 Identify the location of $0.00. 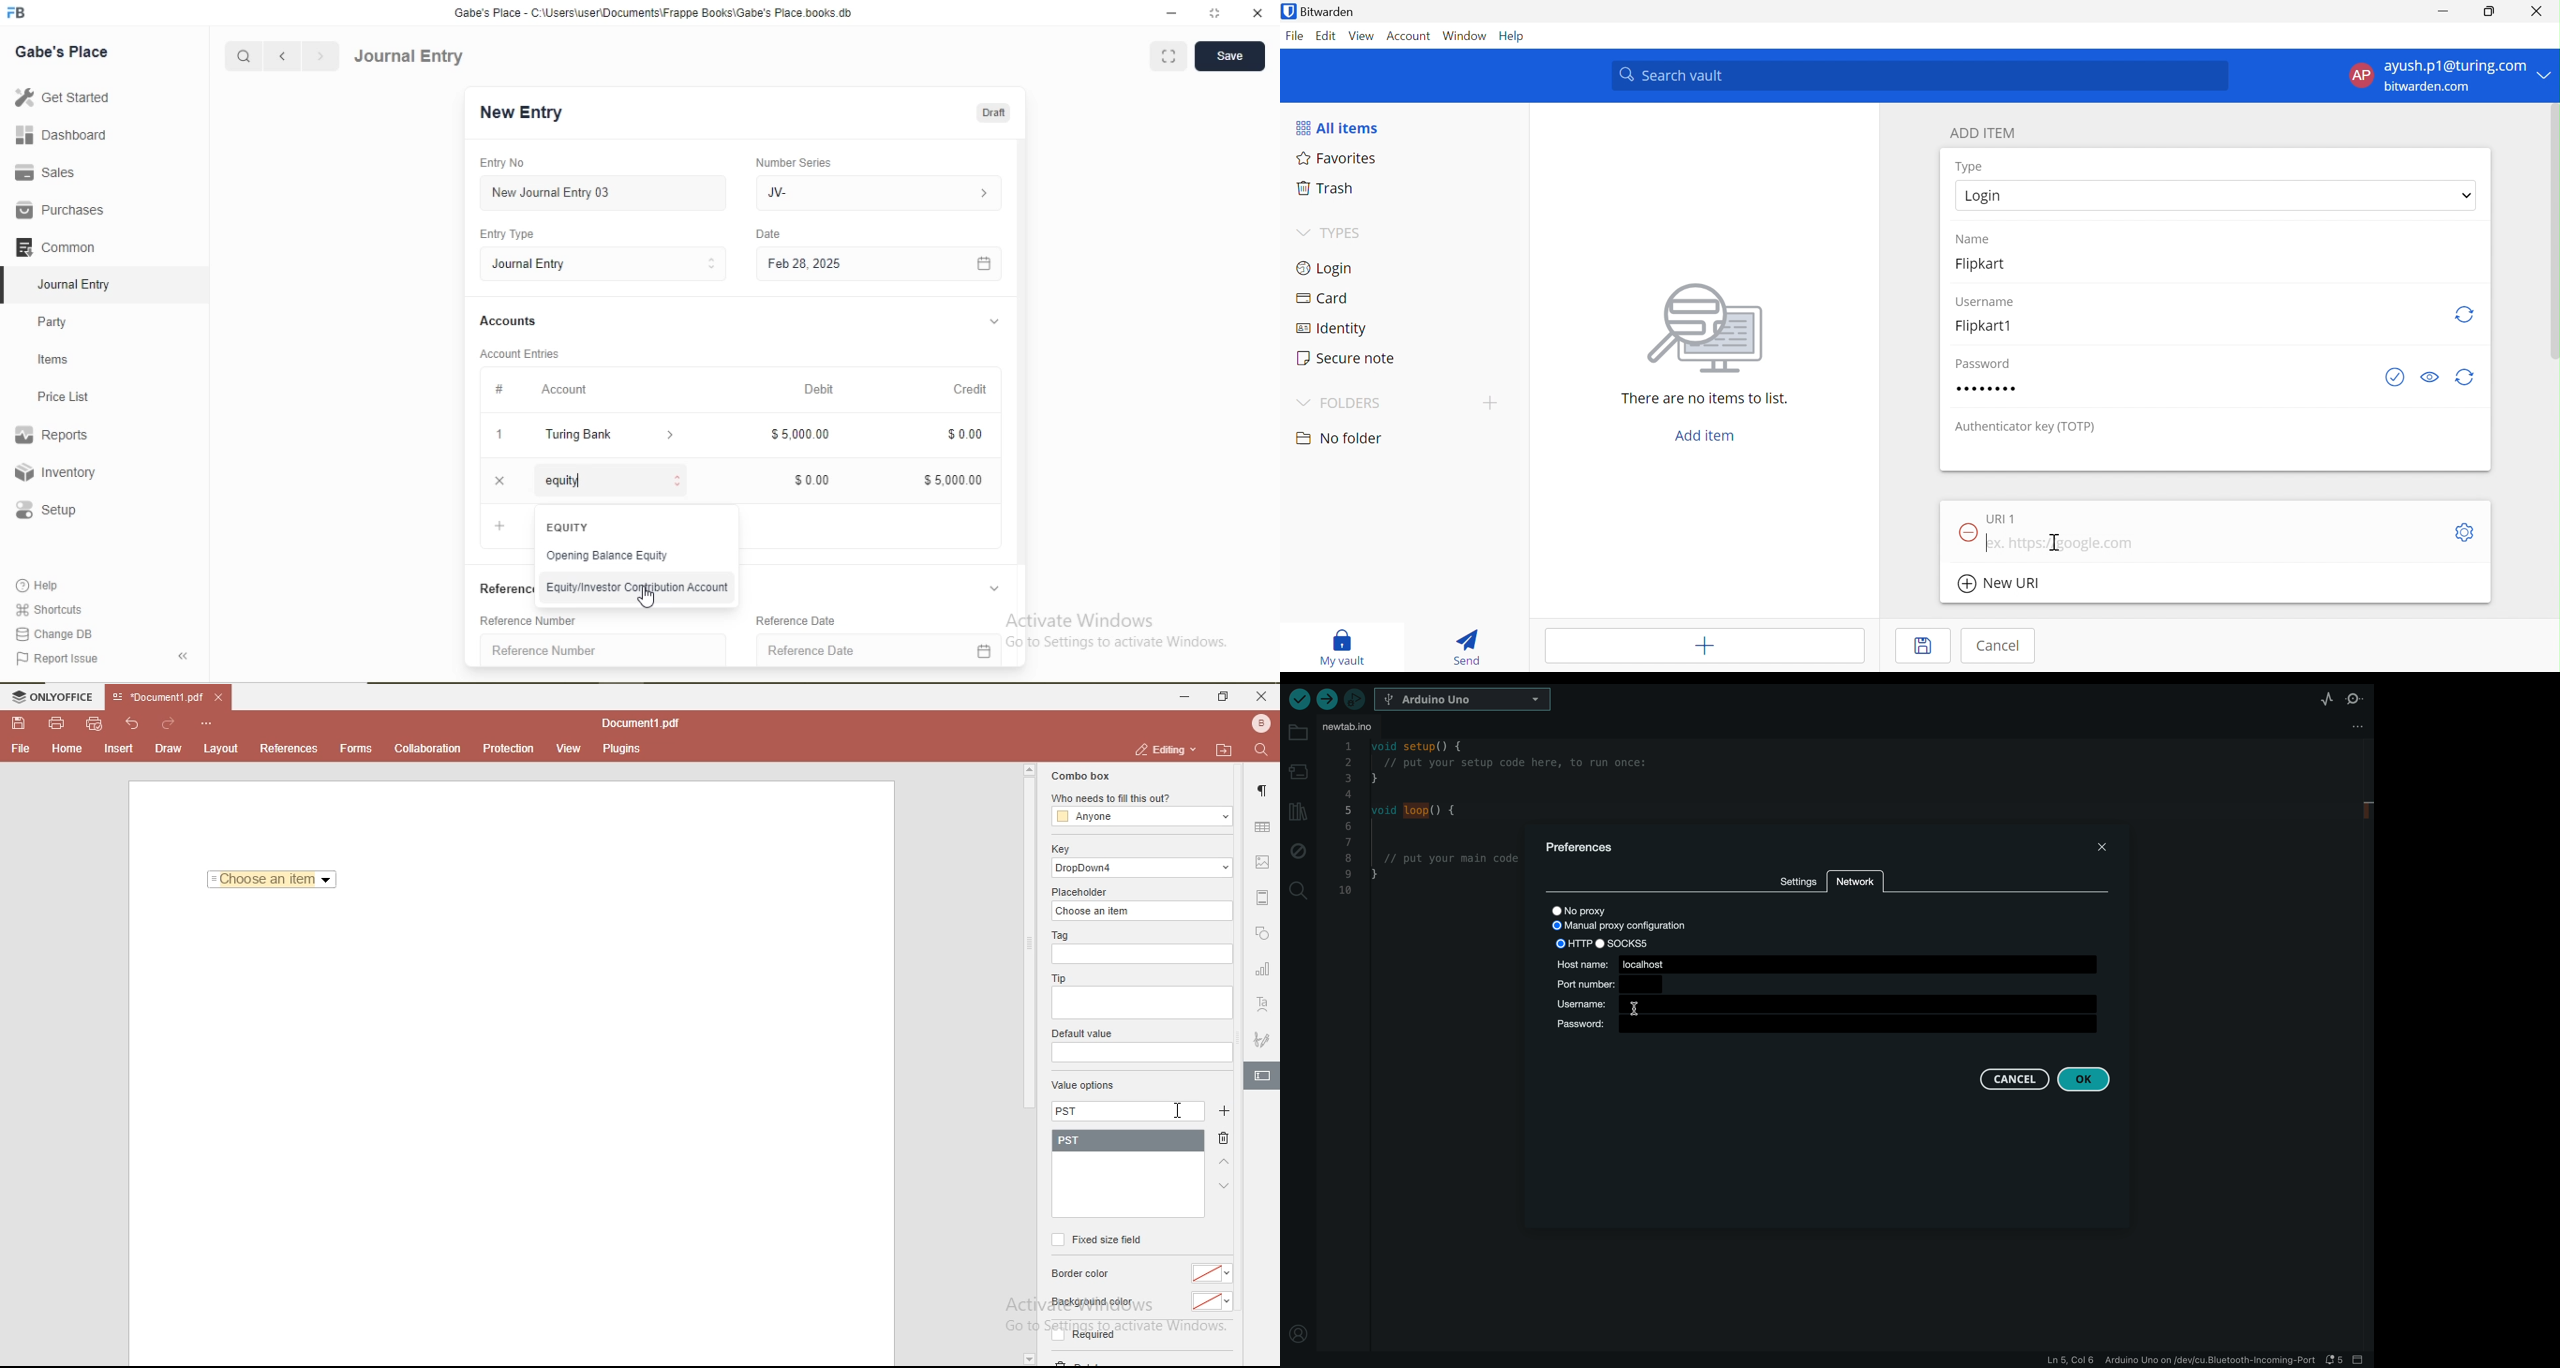
(813, 481).